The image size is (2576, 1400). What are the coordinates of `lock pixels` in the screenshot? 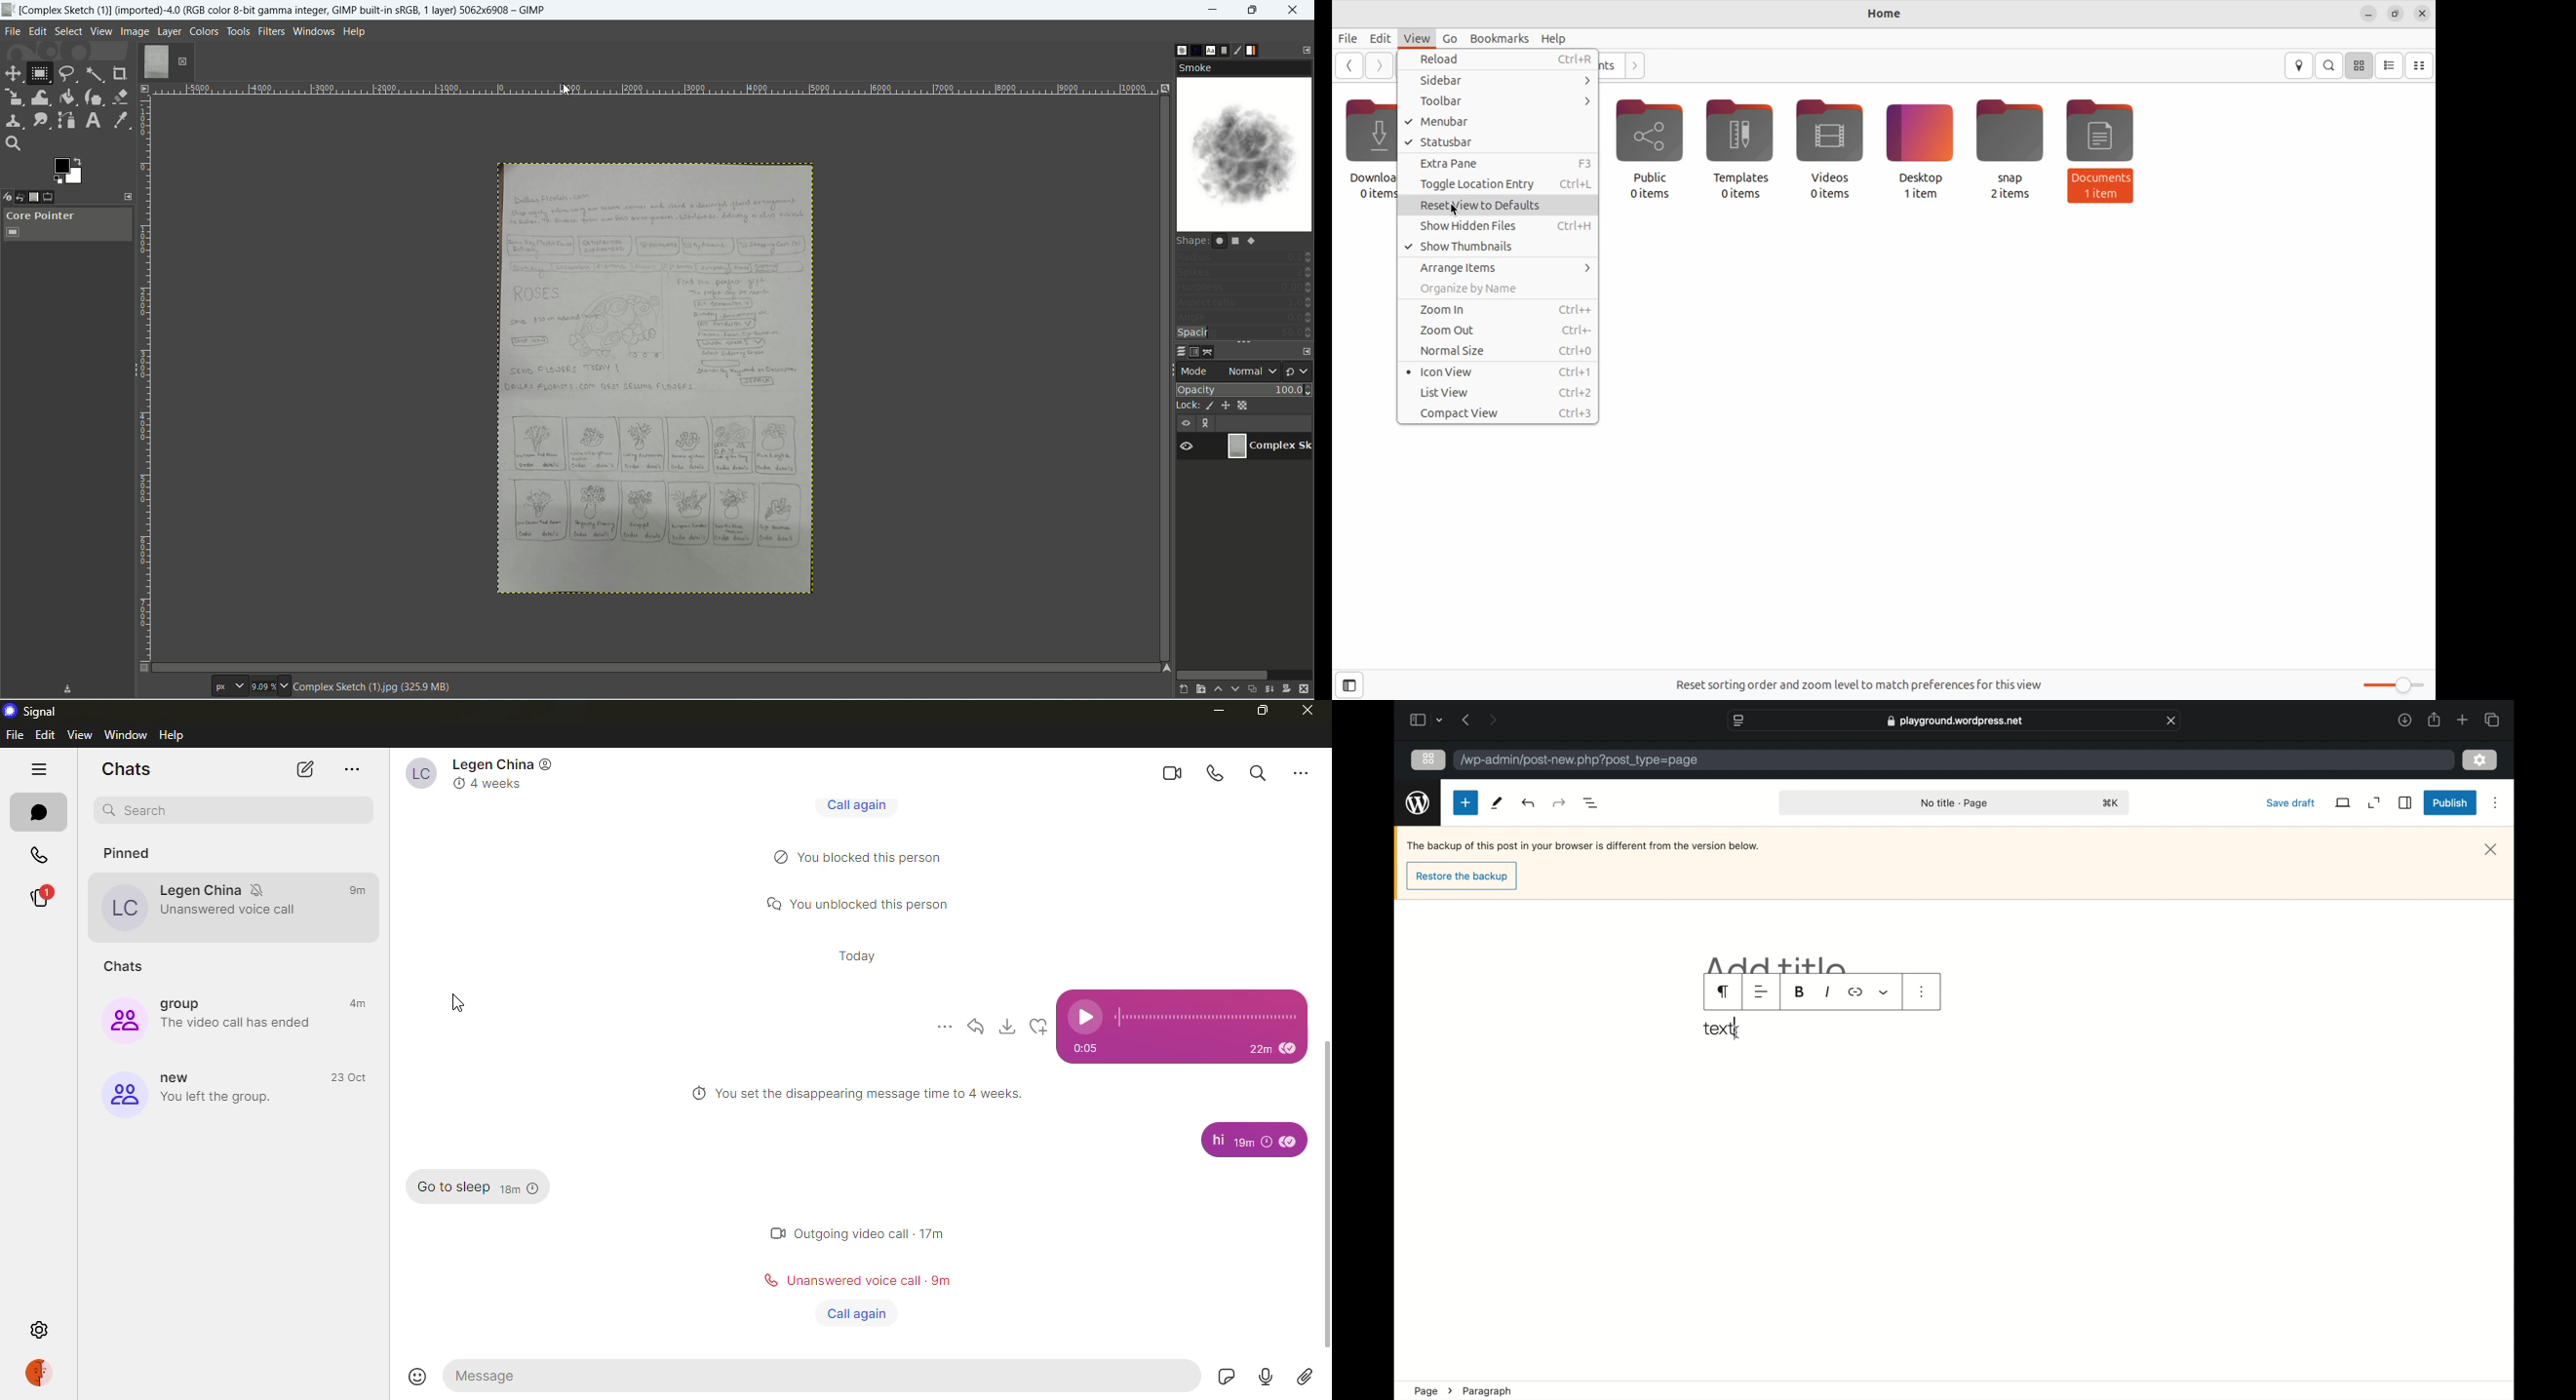 It's located at (1209, 406).